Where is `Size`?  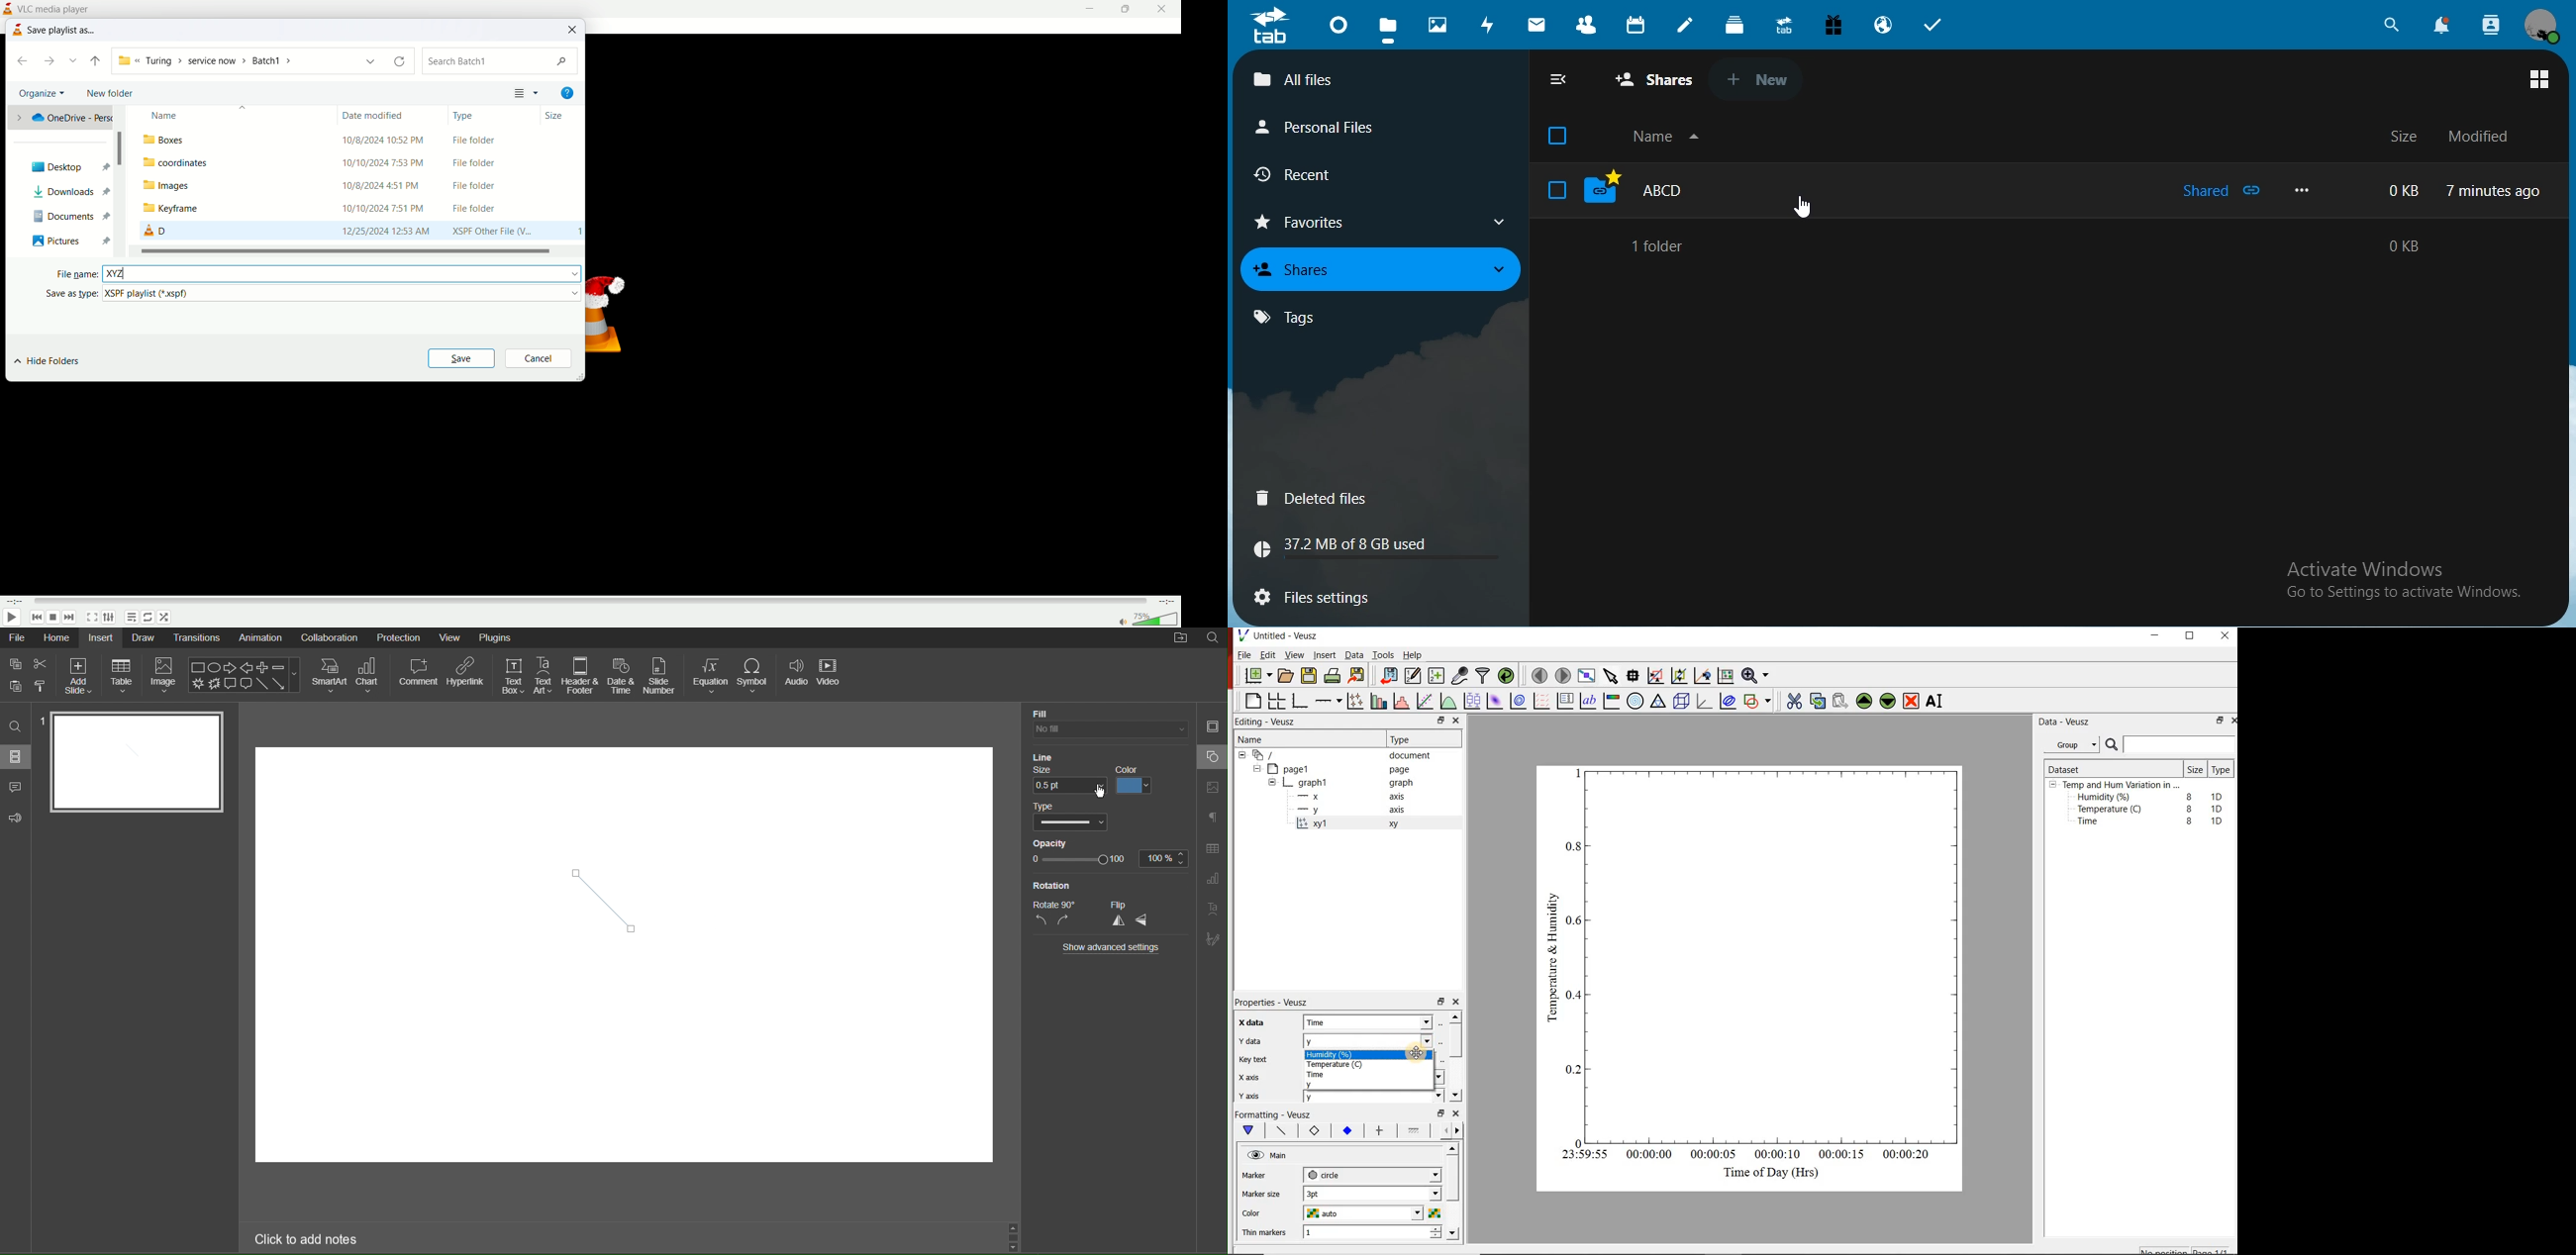
Size is located at coordinates (2194, 769).